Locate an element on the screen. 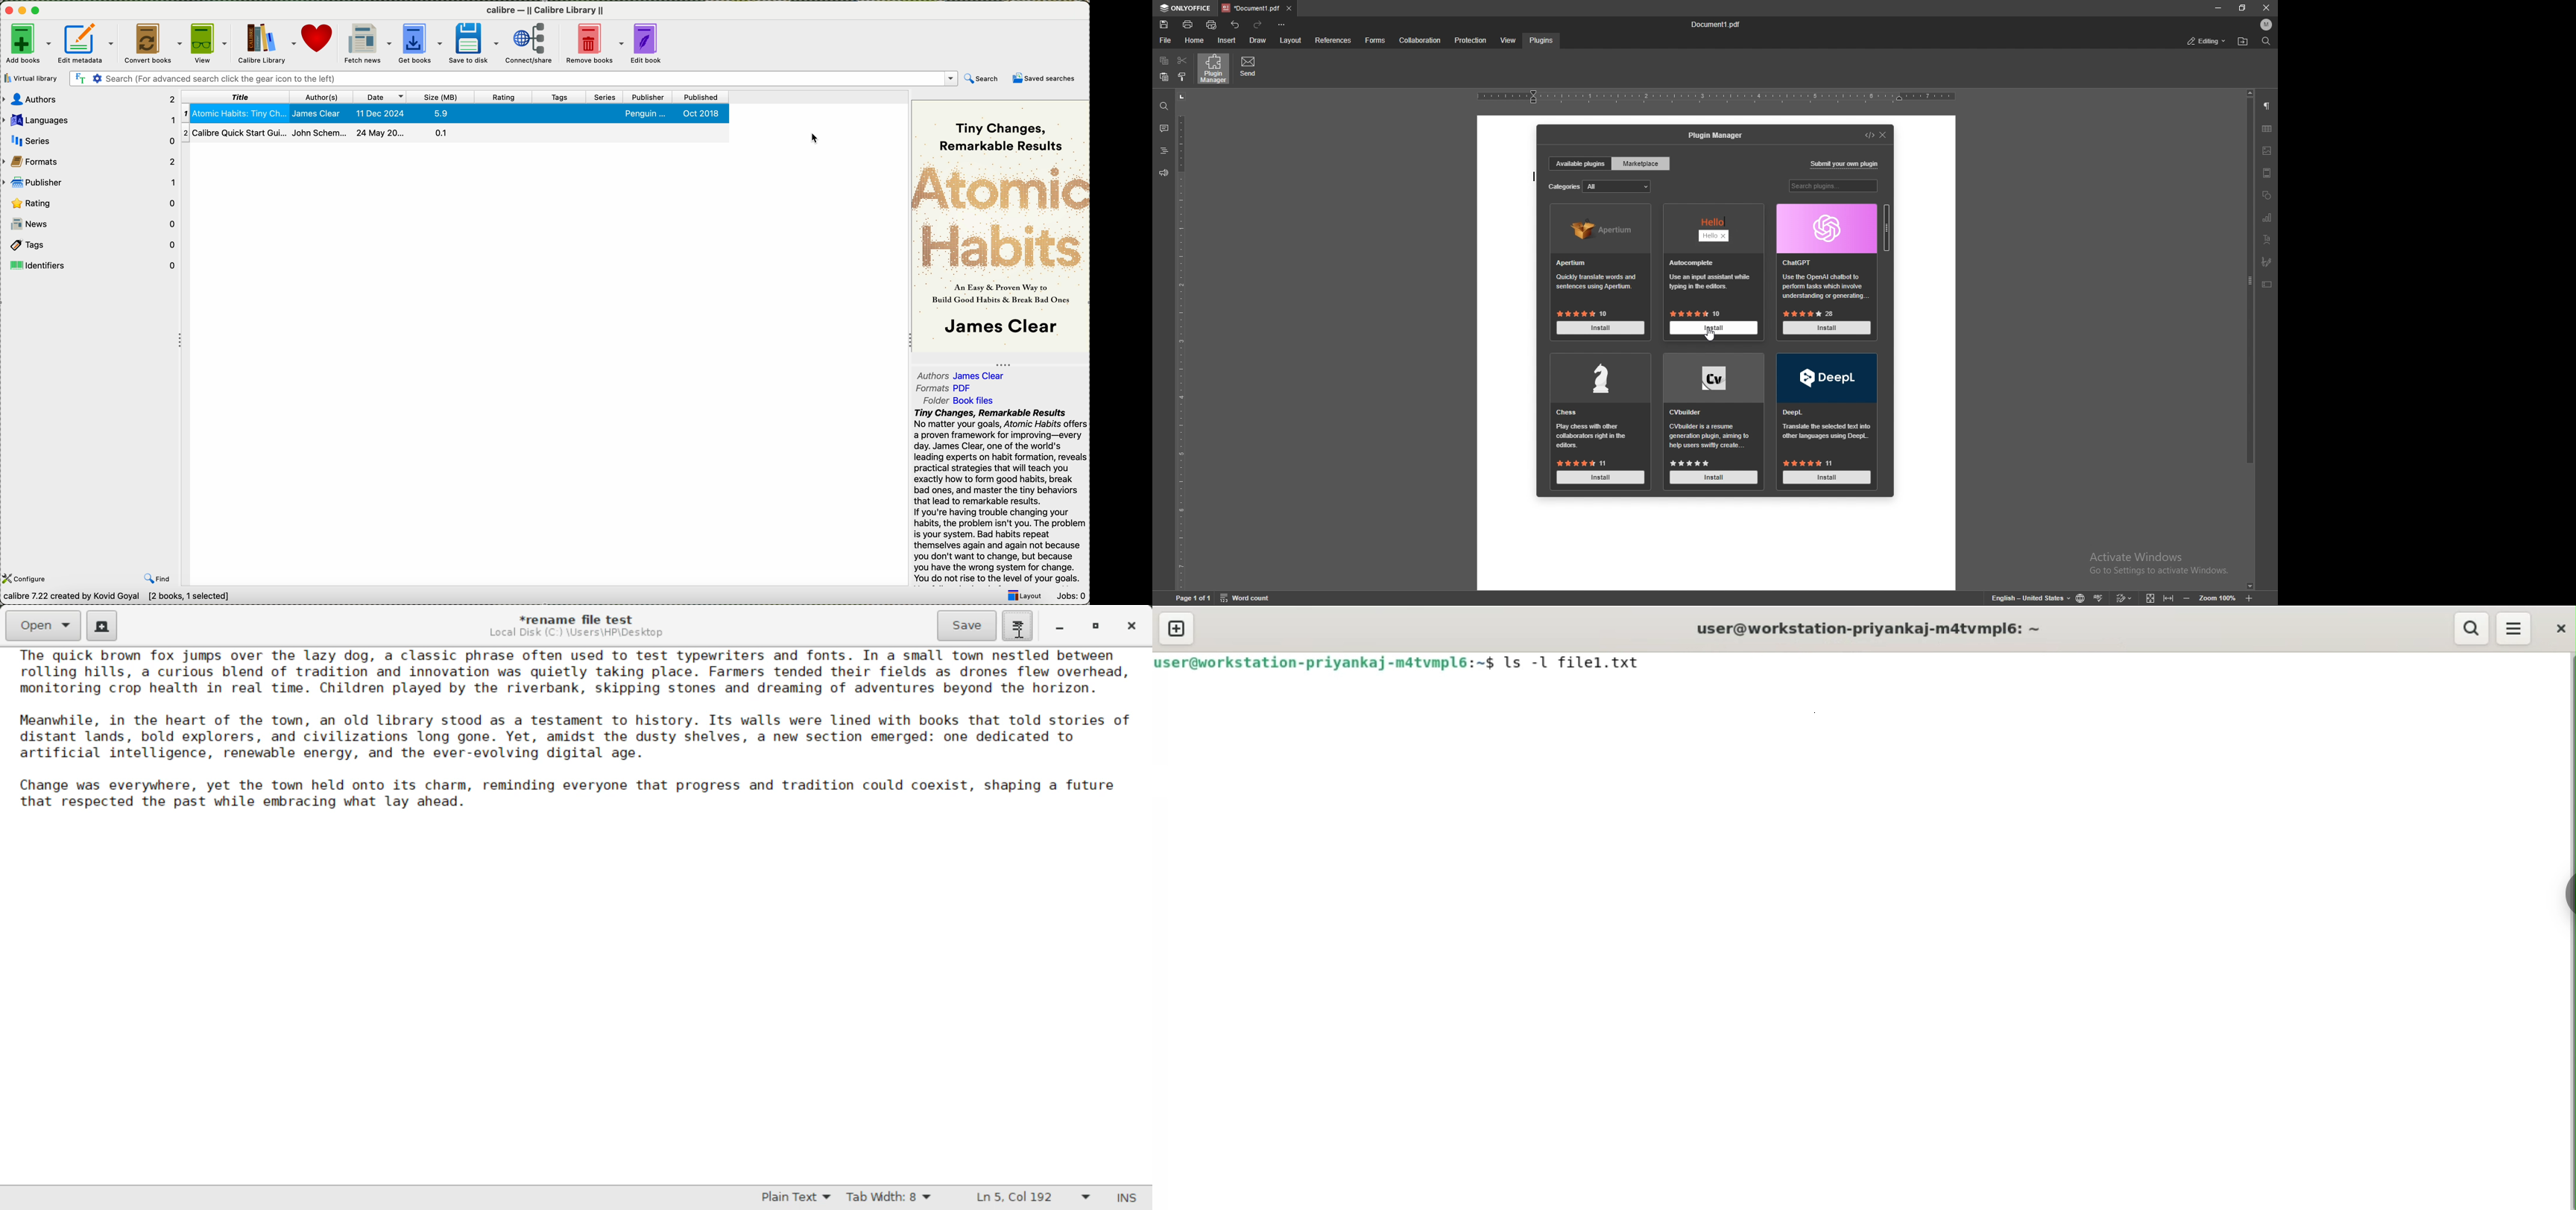  status is located at coordinates (2208, 40).